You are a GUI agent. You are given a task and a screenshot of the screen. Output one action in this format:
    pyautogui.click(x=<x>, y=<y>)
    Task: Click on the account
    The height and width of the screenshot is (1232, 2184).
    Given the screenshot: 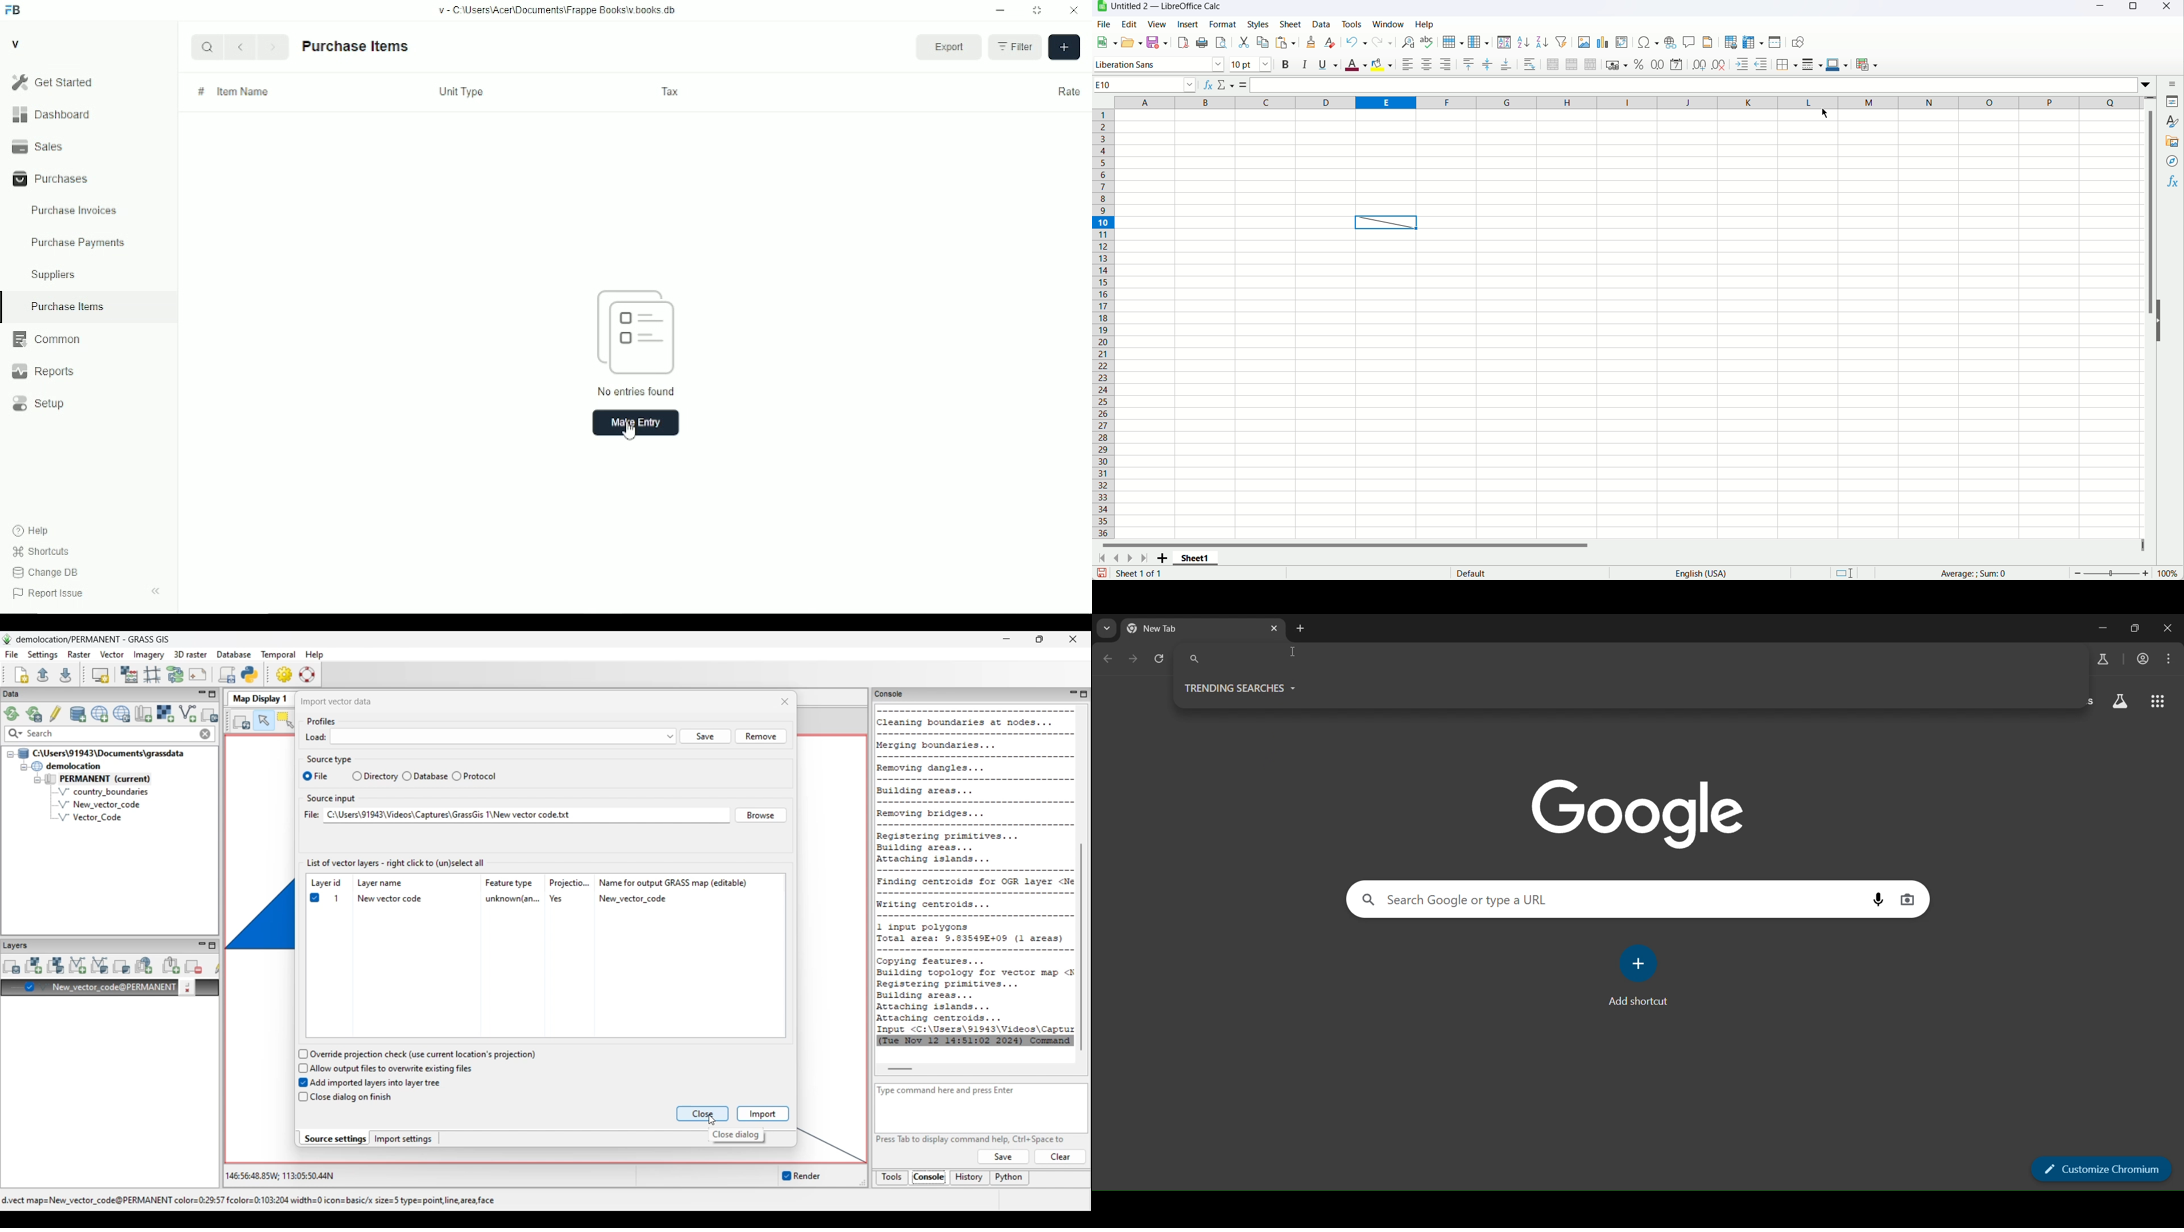 What is the action you would take?
    pyautogui.click(x=2144, y=659)
    